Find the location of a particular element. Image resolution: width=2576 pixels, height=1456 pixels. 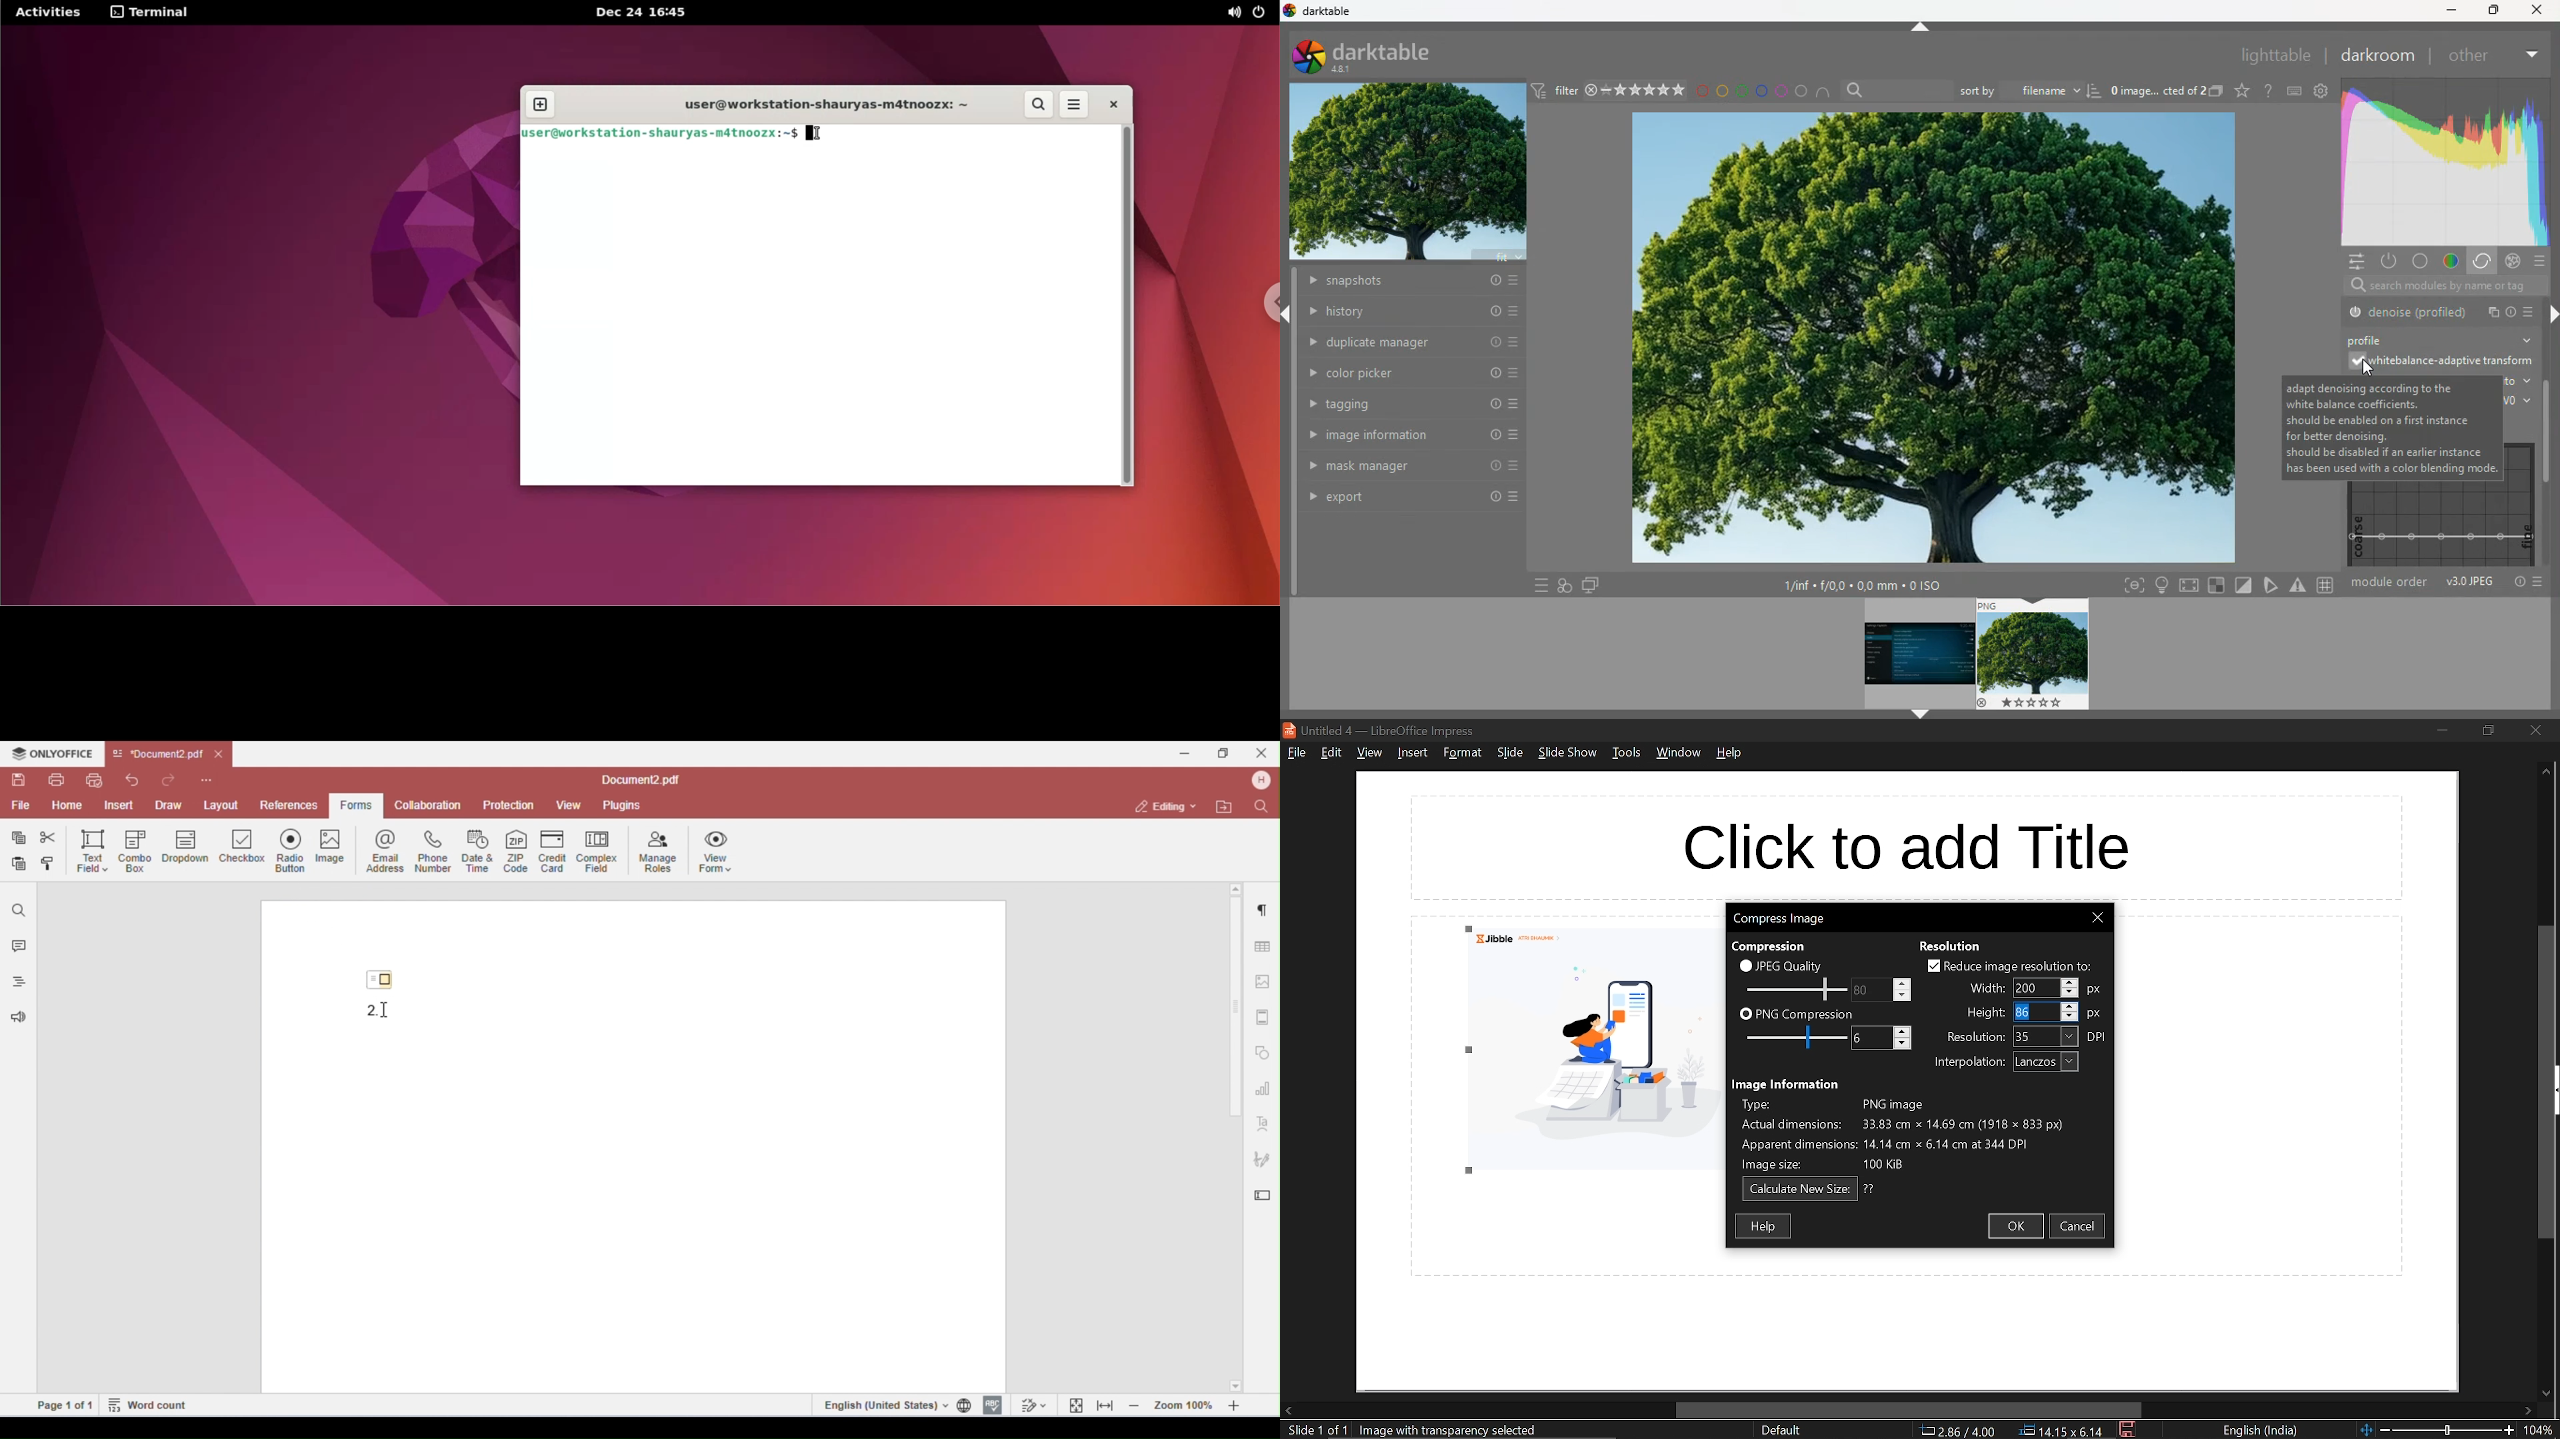

image is located at coordinates (2033, 655).